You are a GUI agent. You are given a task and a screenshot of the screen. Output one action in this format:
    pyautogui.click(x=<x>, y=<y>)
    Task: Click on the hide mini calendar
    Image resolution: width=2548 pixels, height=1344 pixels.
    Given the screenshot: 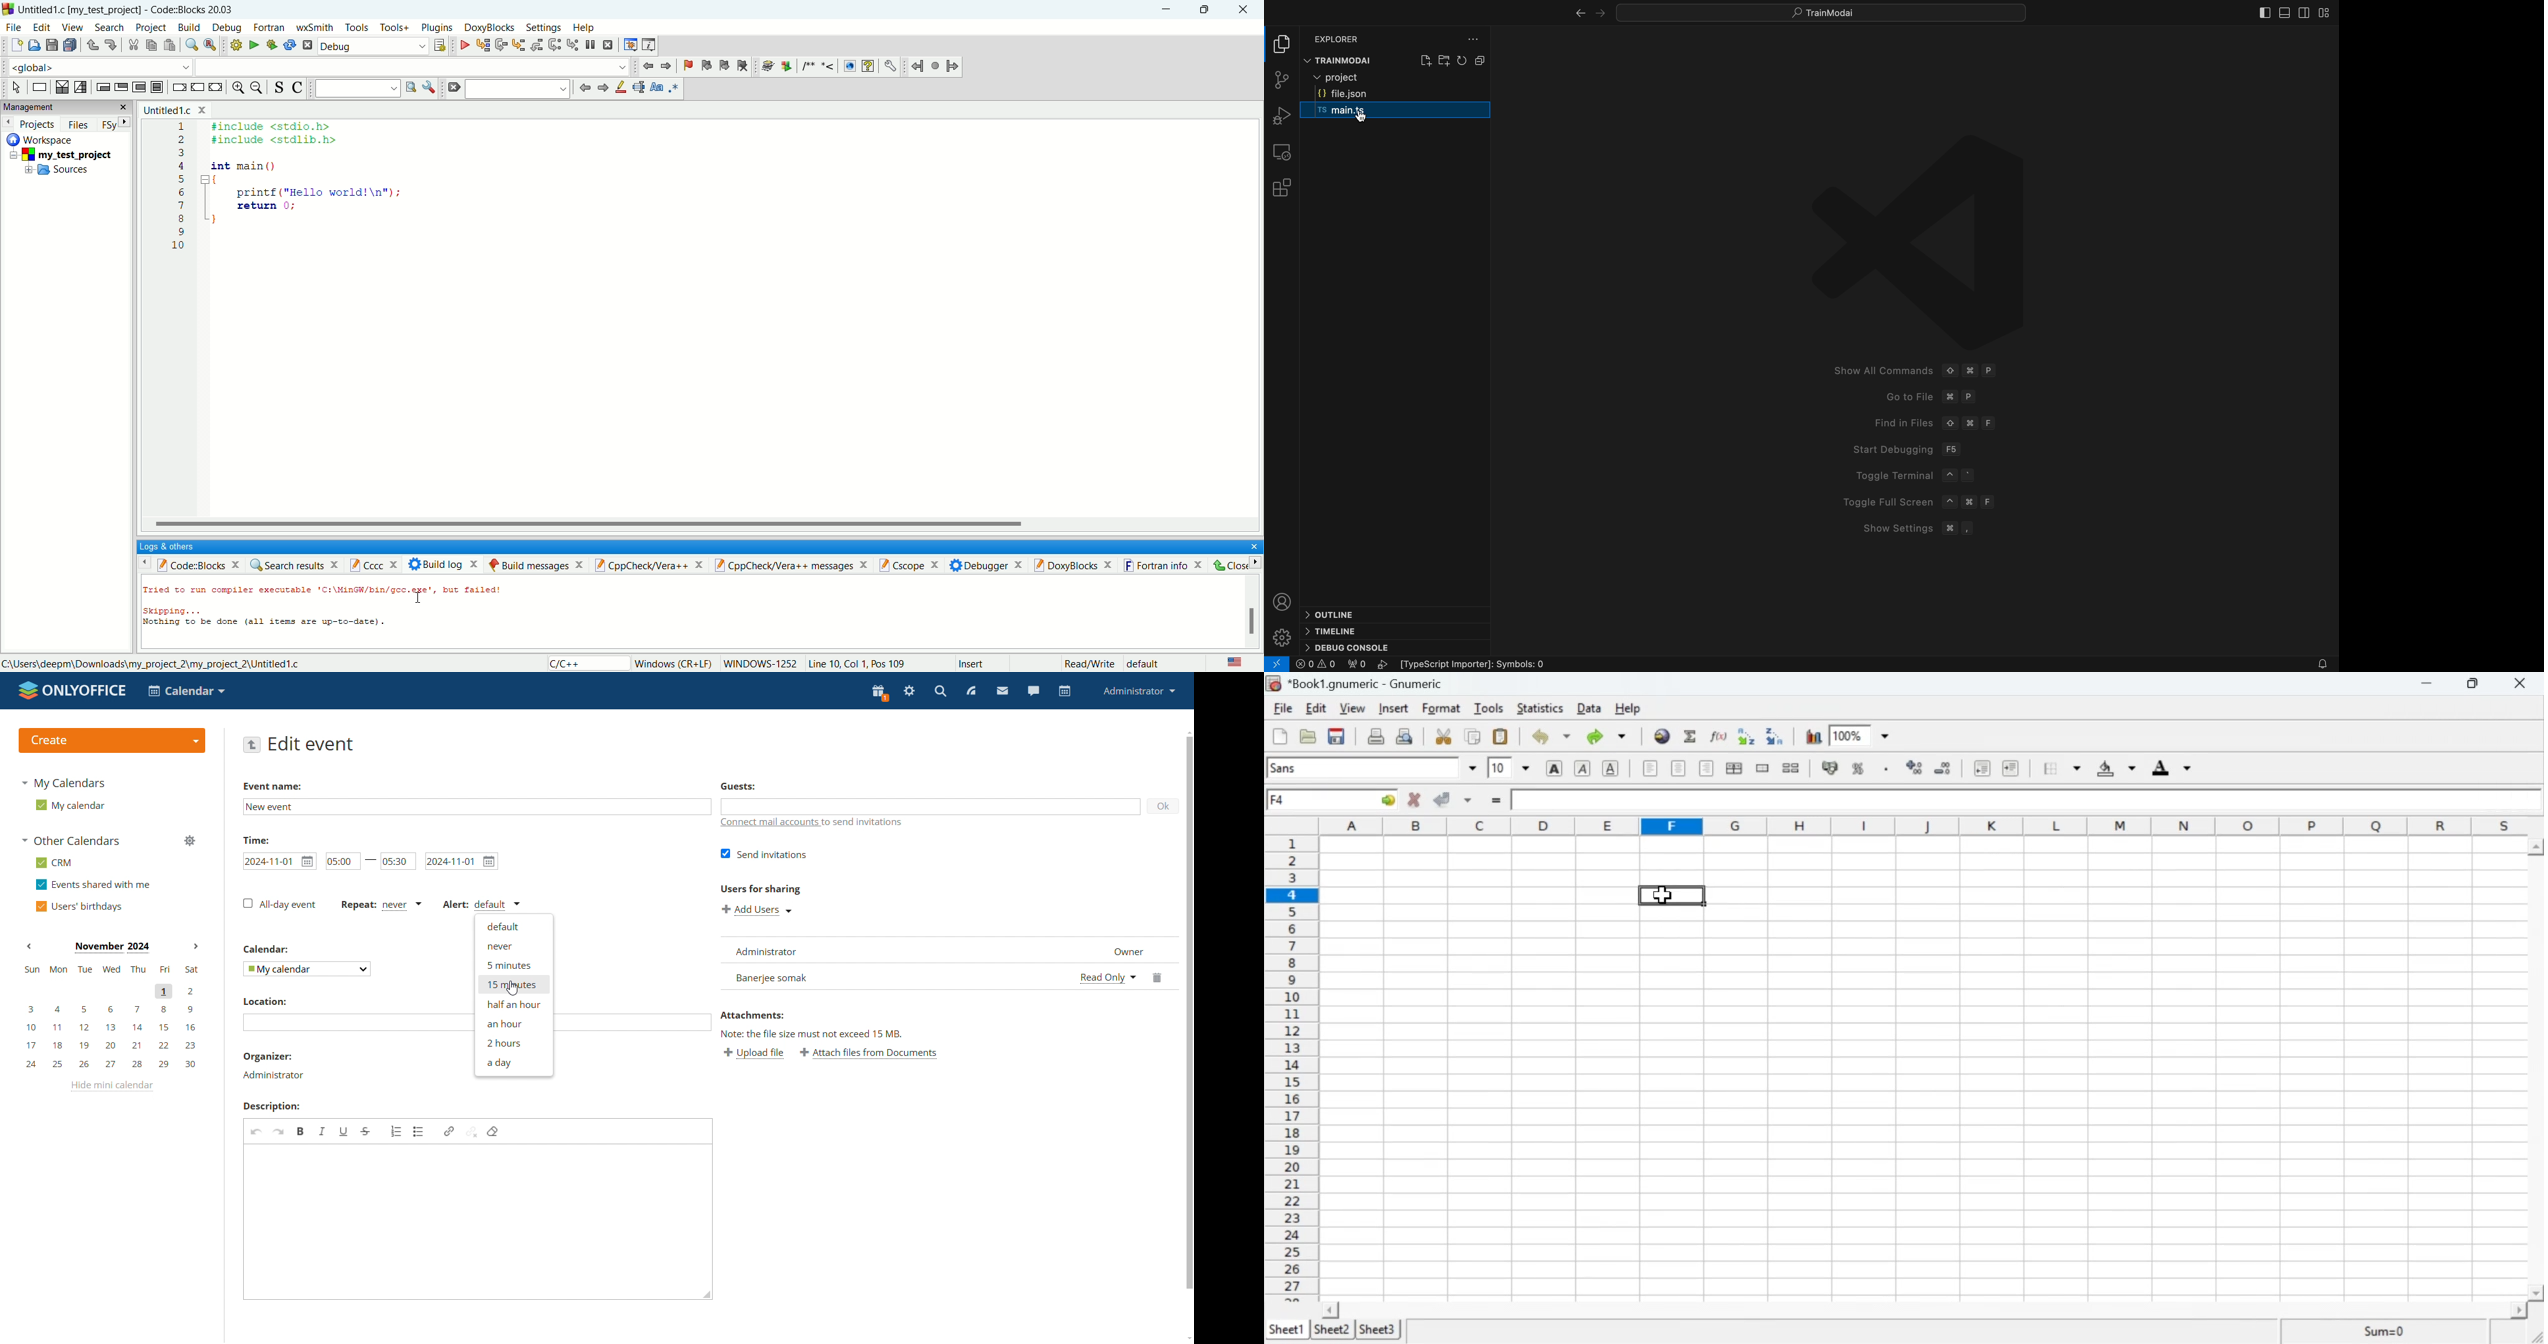 What is the action you would take?
    pyautogui.click(x=111, y=1086)
    